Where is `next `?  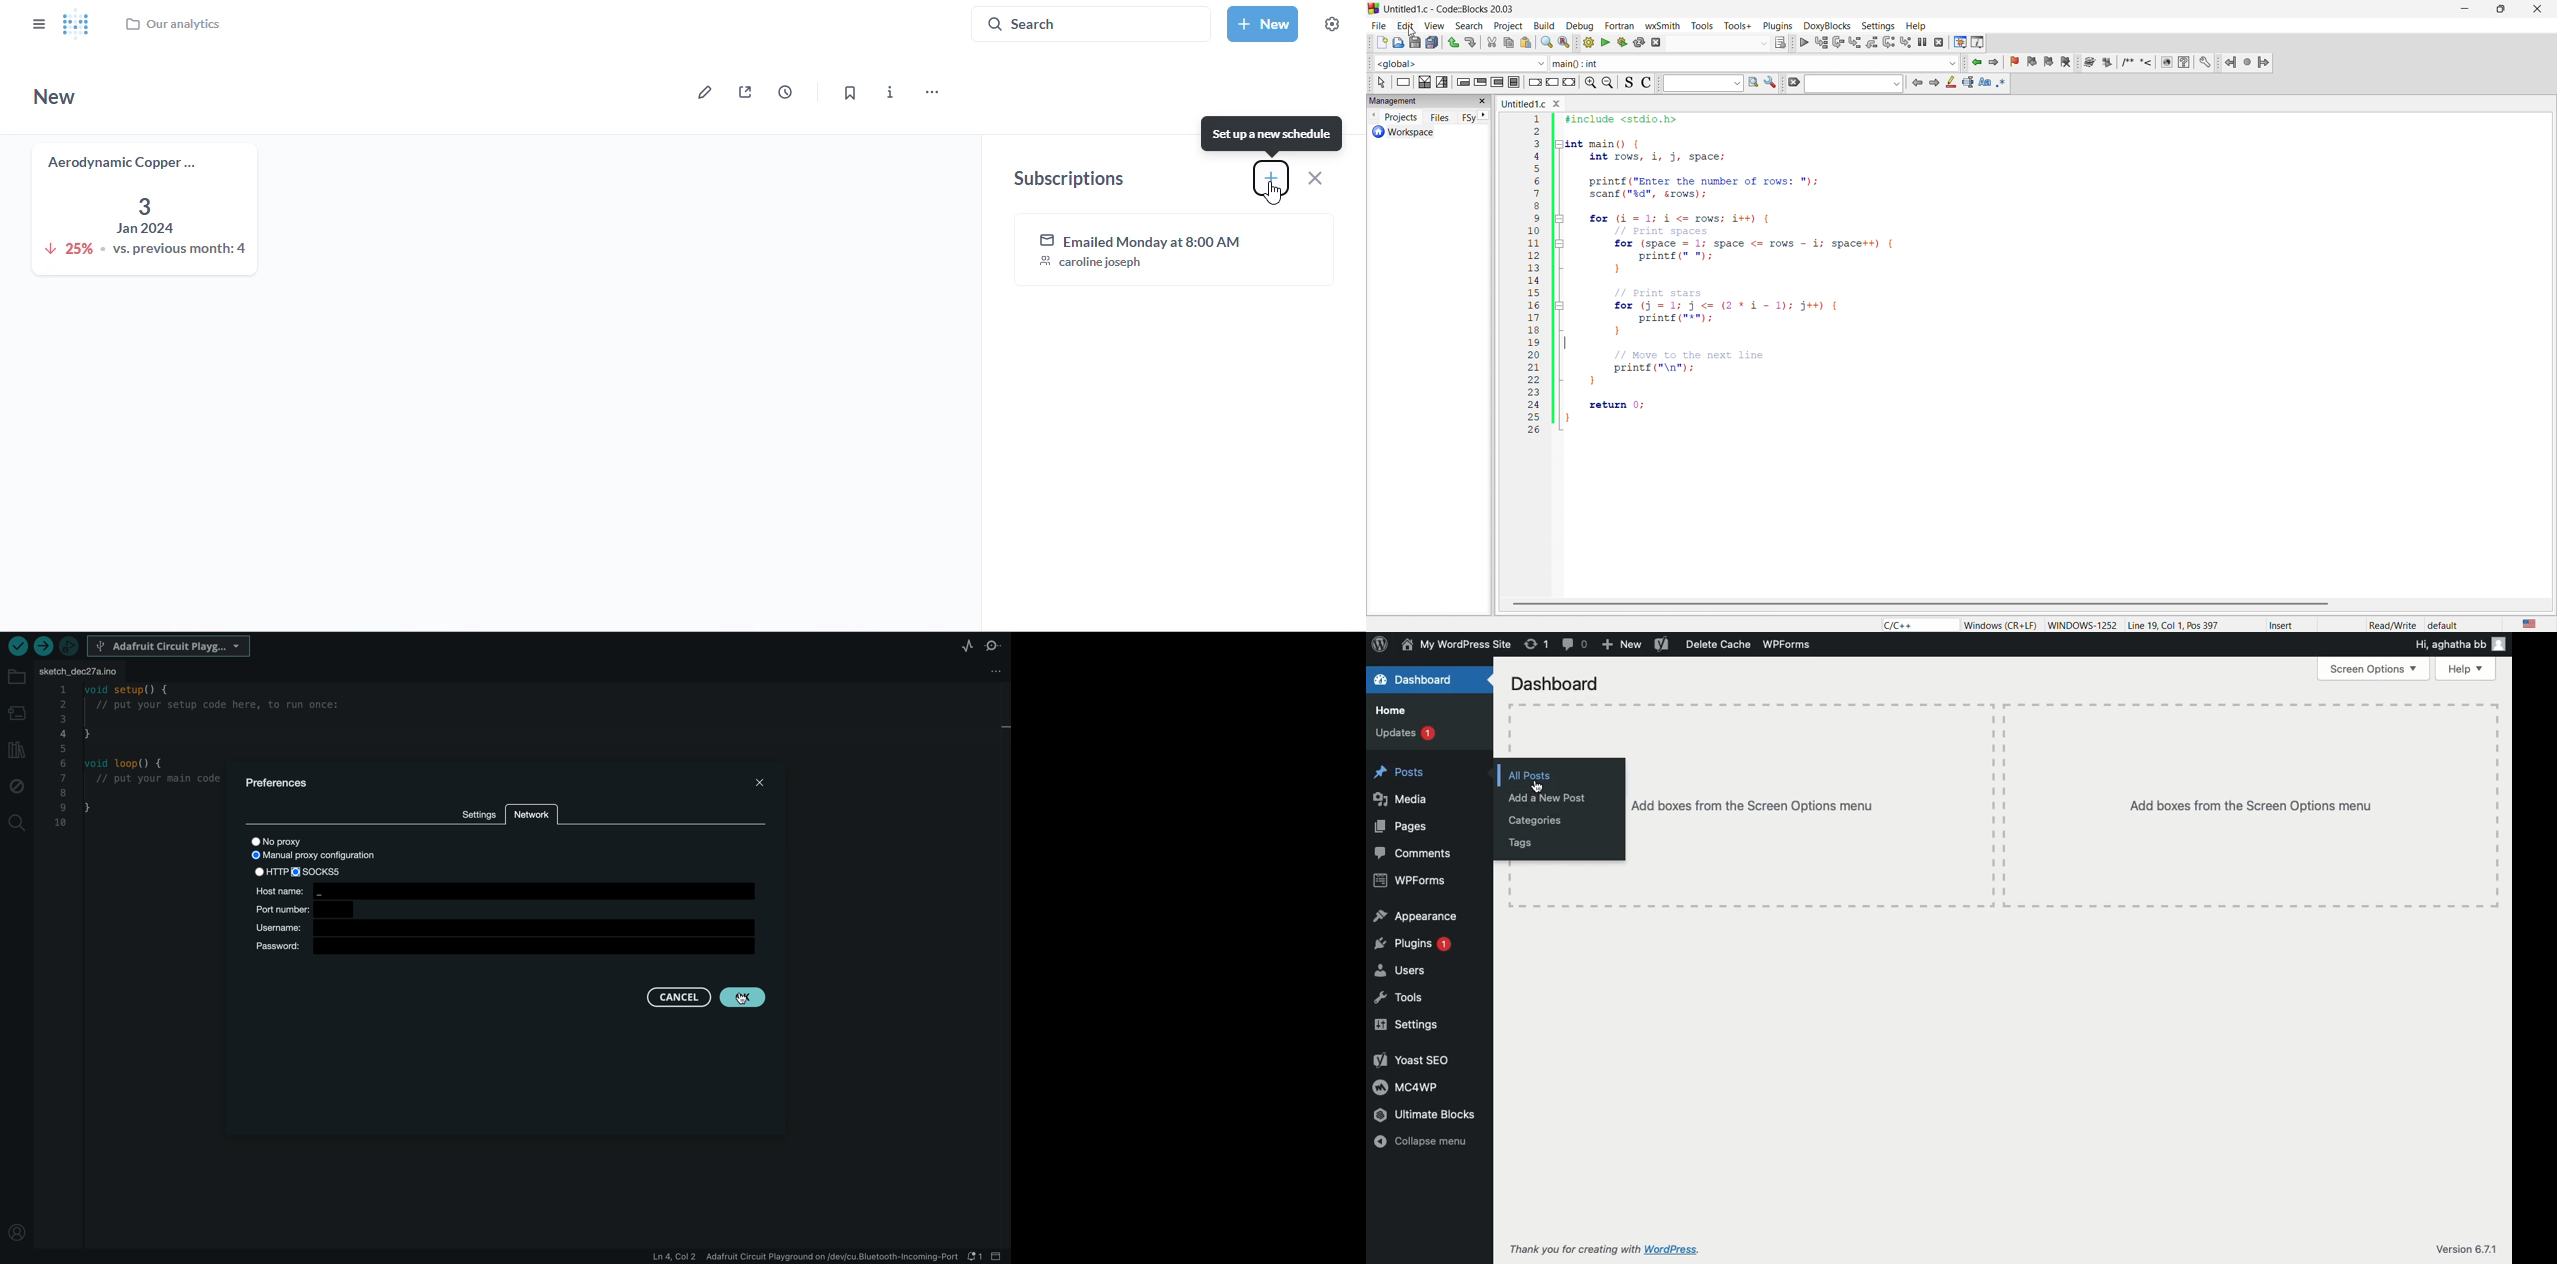 next  is located at coordinates (1933, 83).